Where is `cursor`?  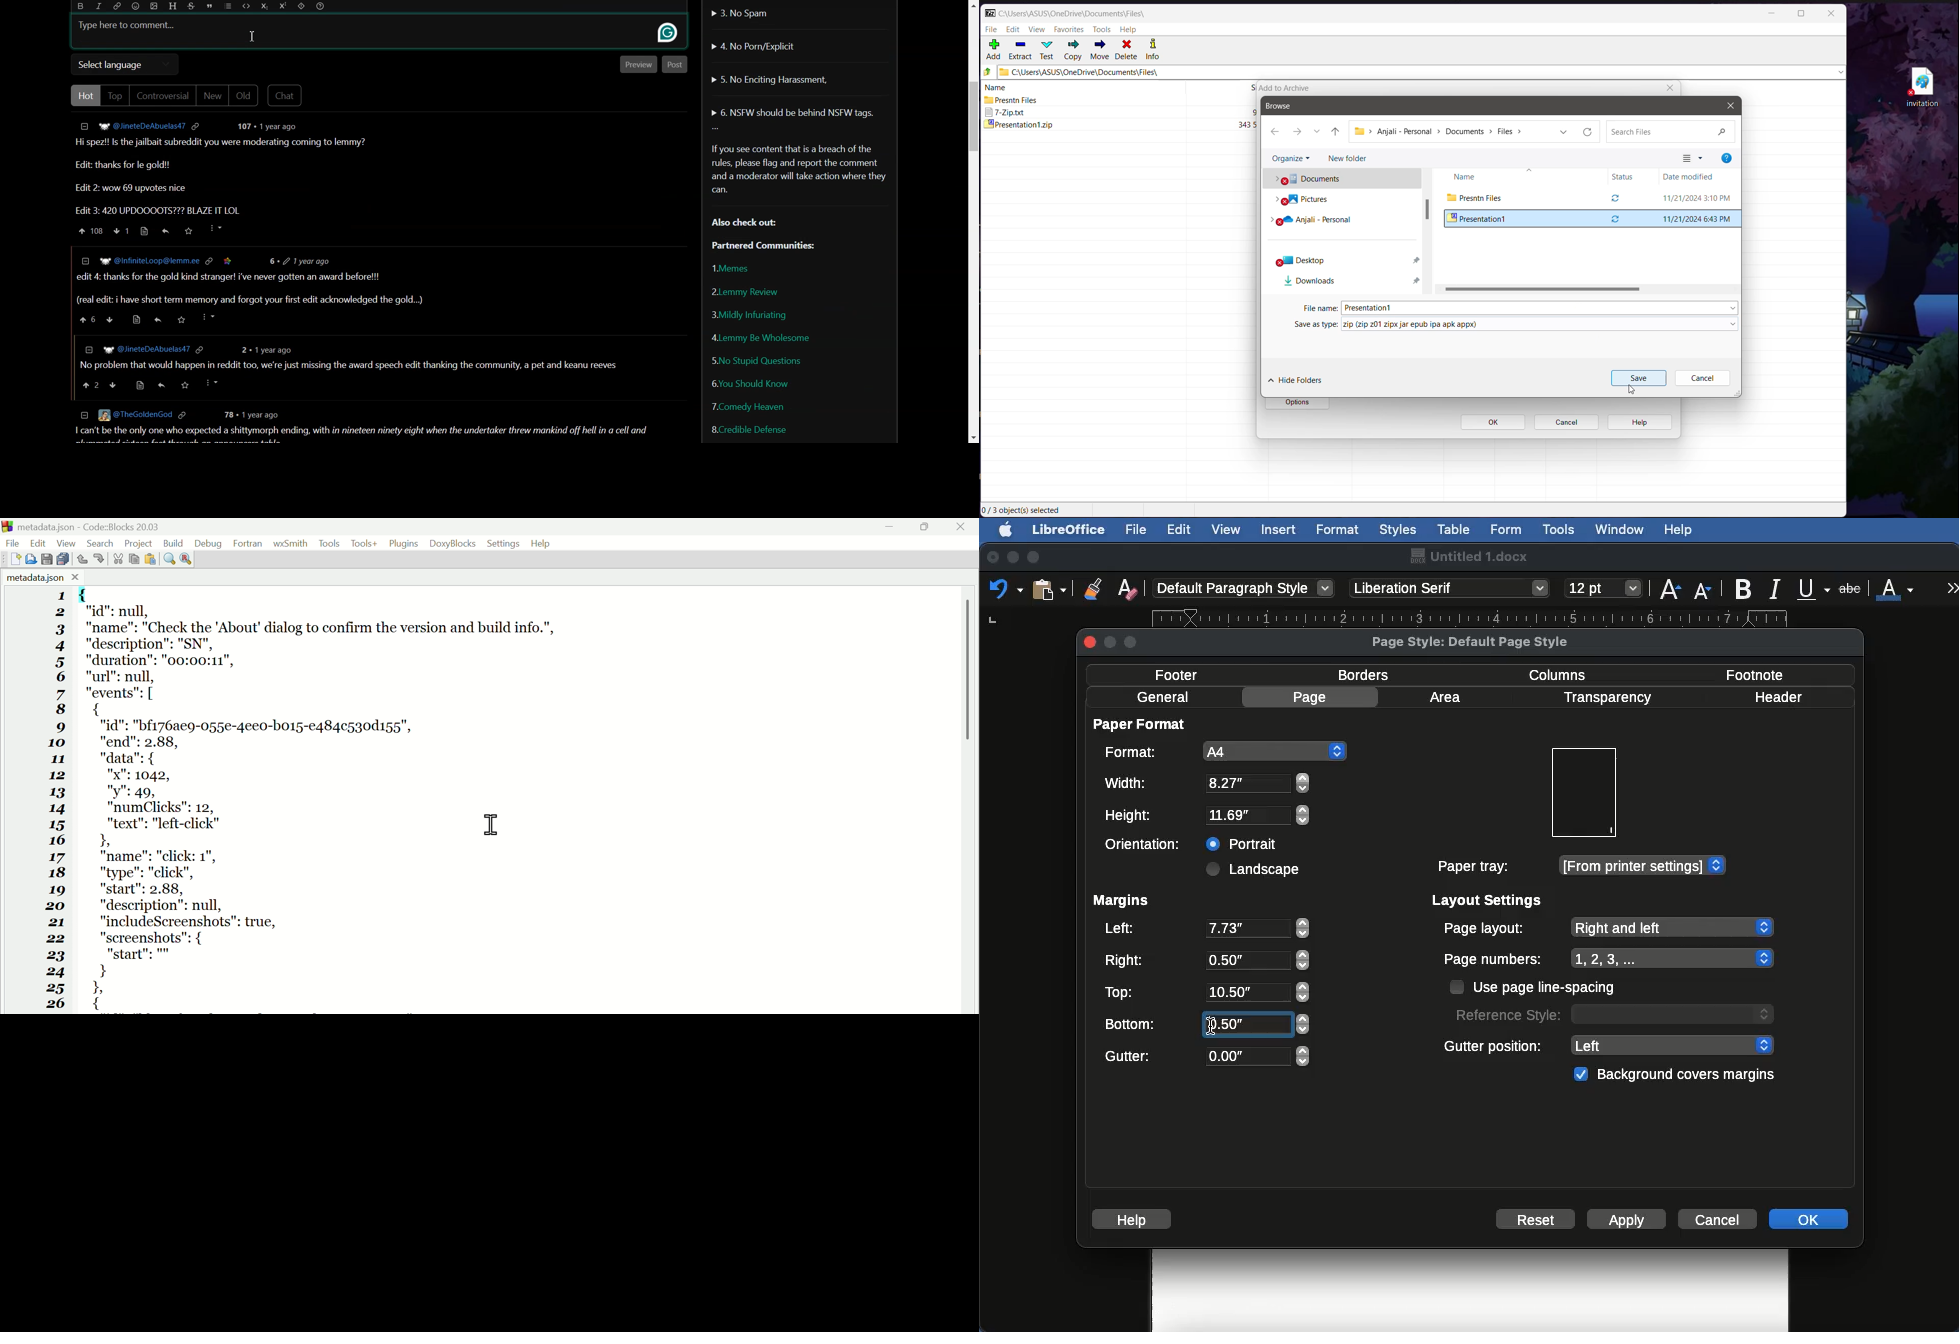 cursor is located at coordinates (494, 825).